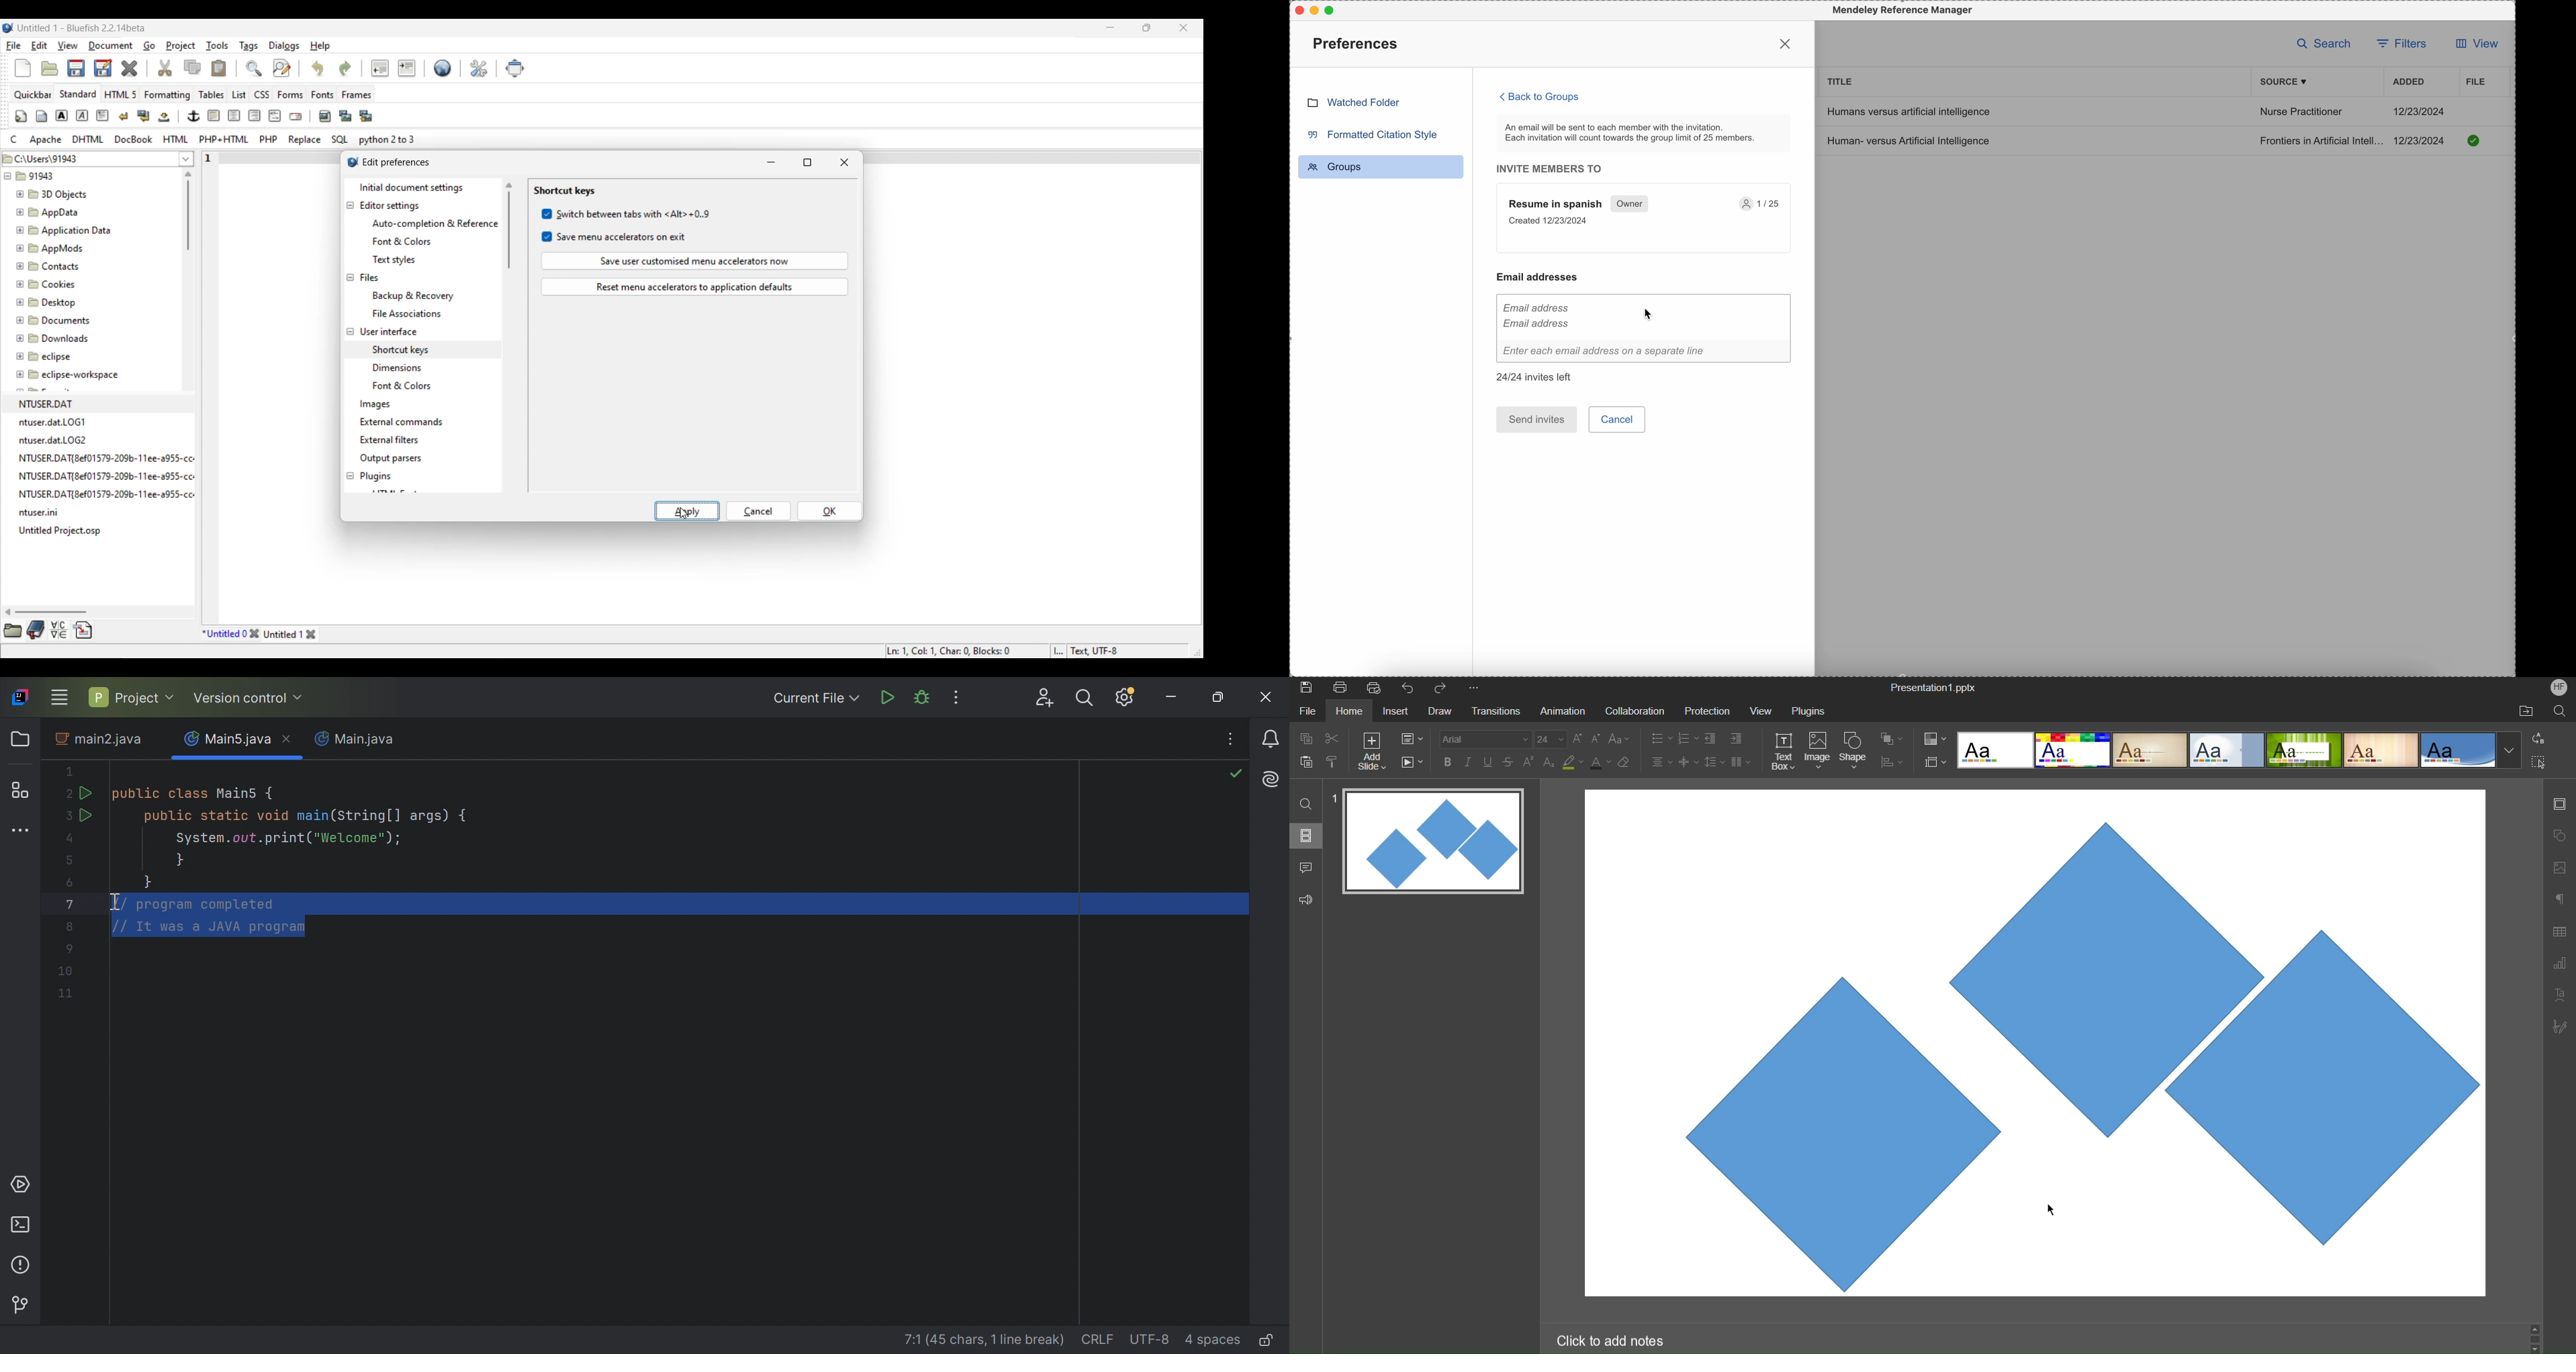 The image size is (2576, 1372). Describe the element at coordinates (357, 95) in the screenshot. I see `Frames` at that location.